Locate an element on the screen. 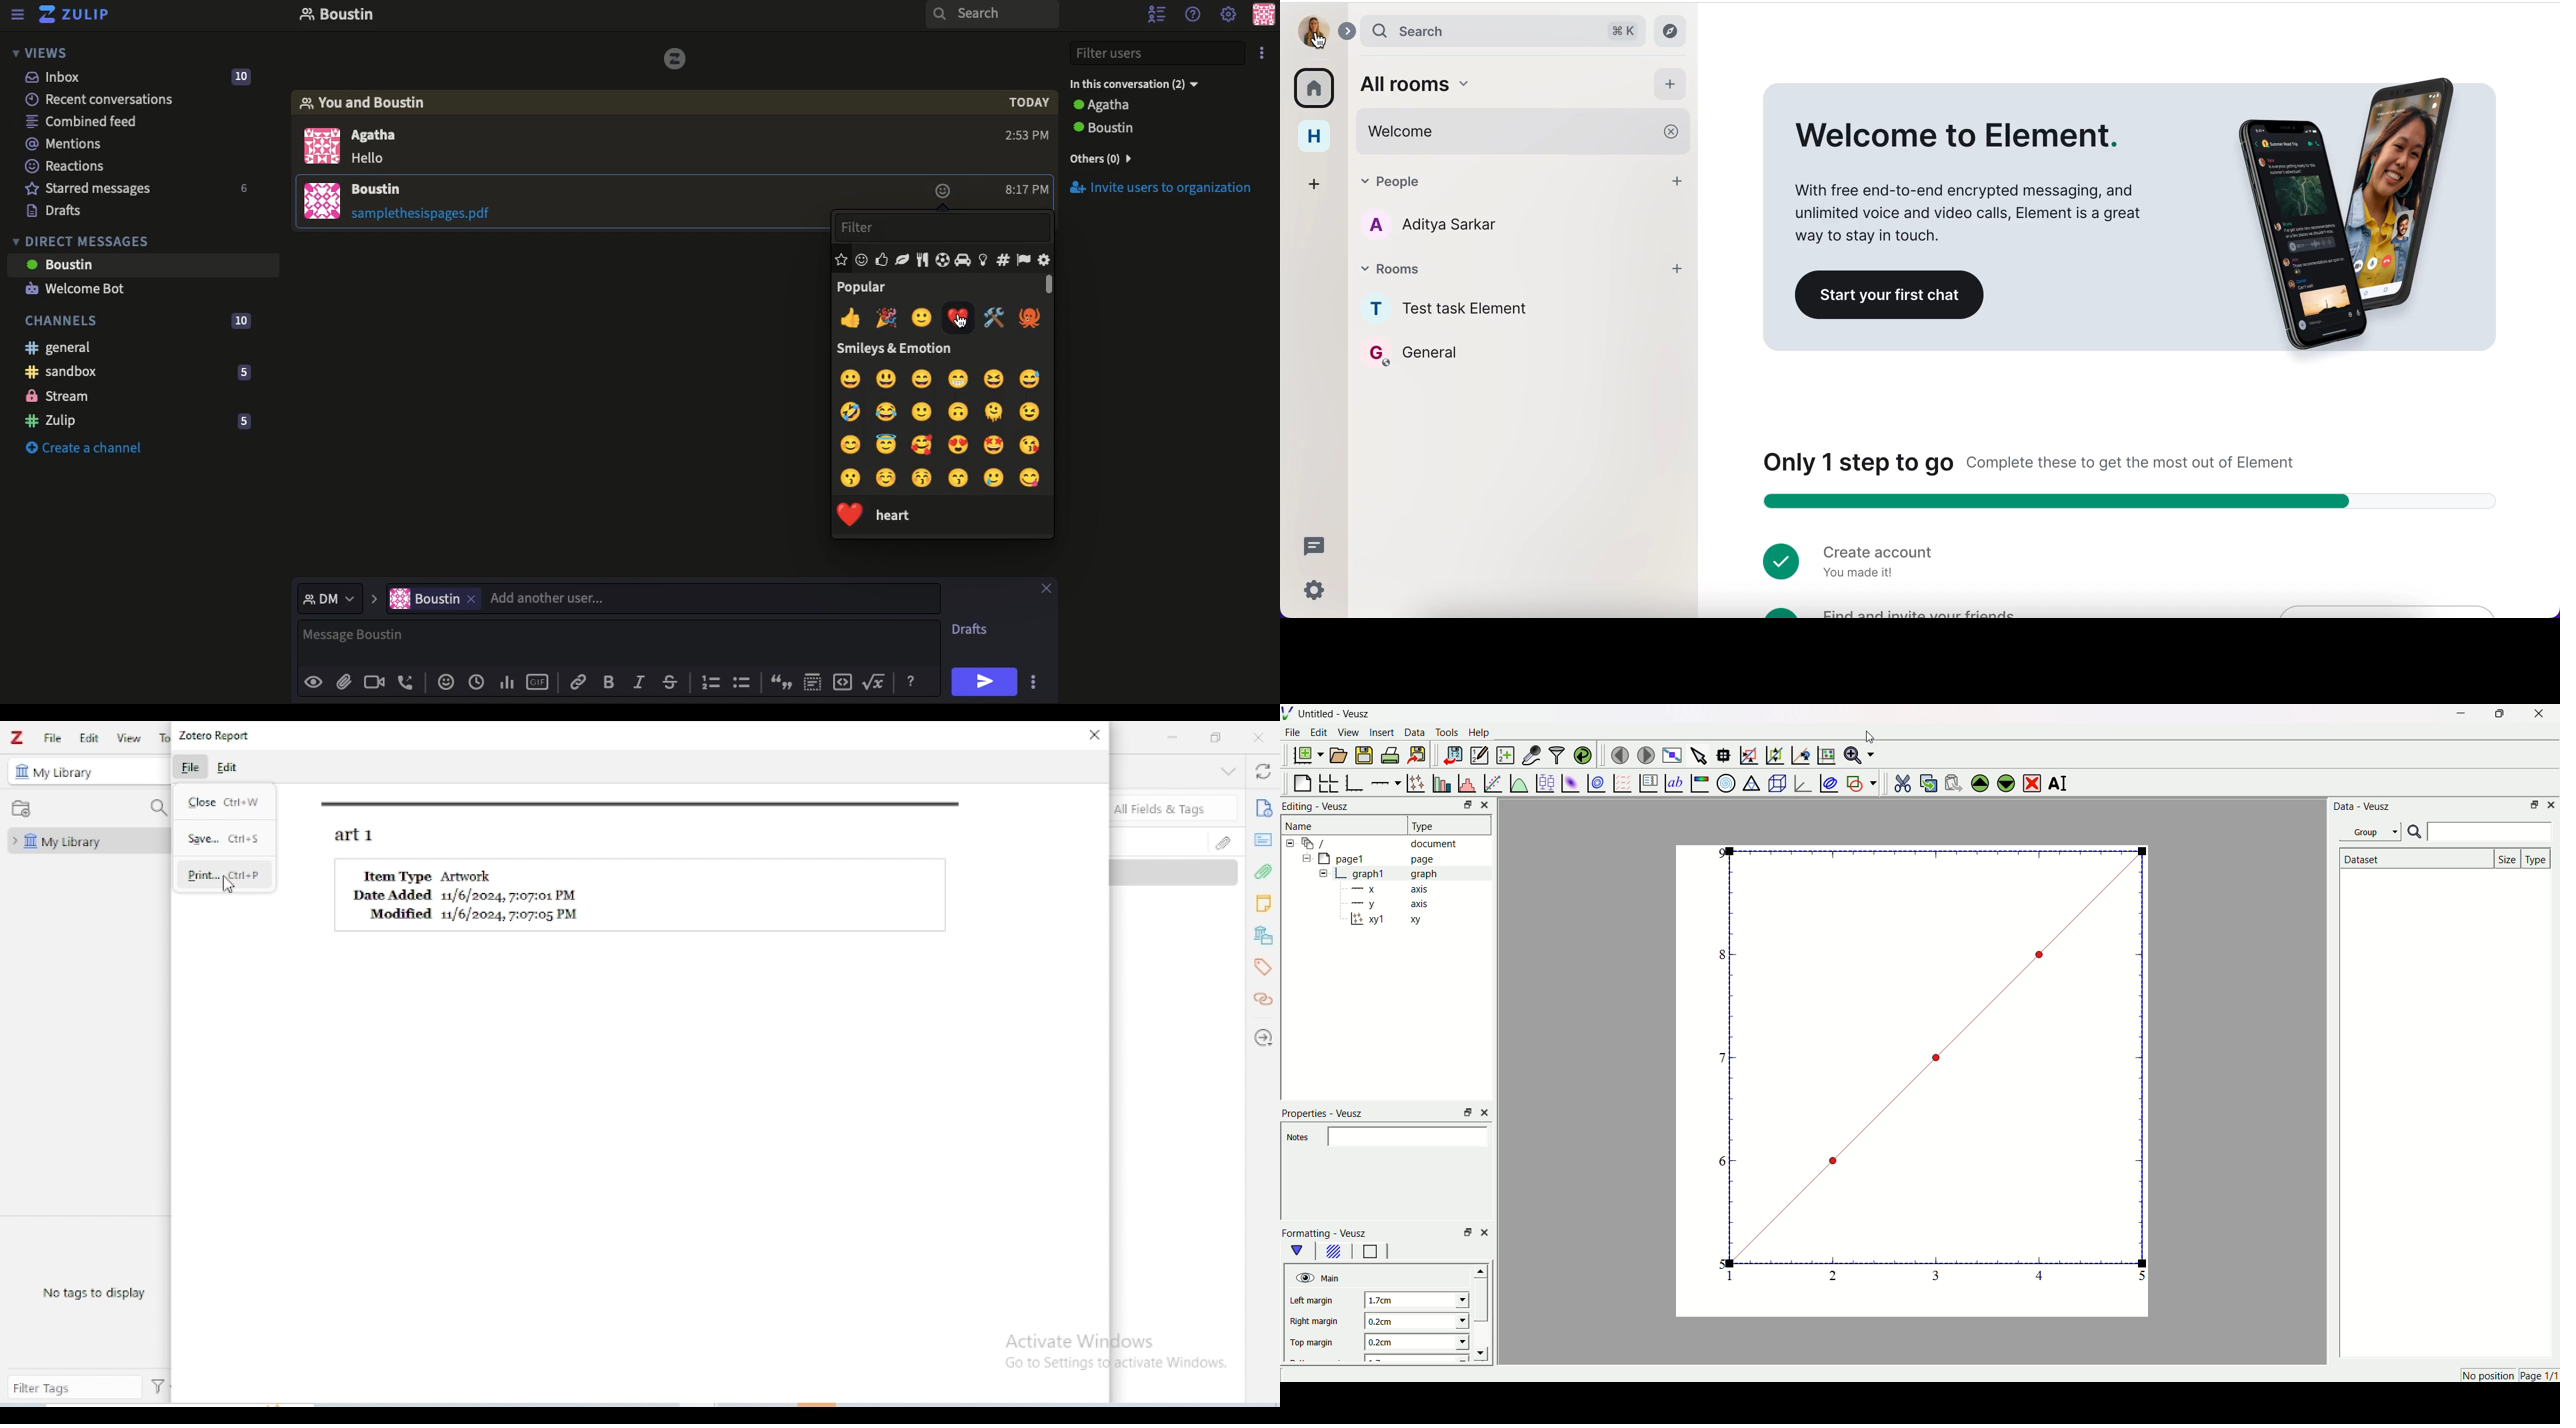 This screenshot has width=2576, height=1428. blush is located at coordinates (850, 444).